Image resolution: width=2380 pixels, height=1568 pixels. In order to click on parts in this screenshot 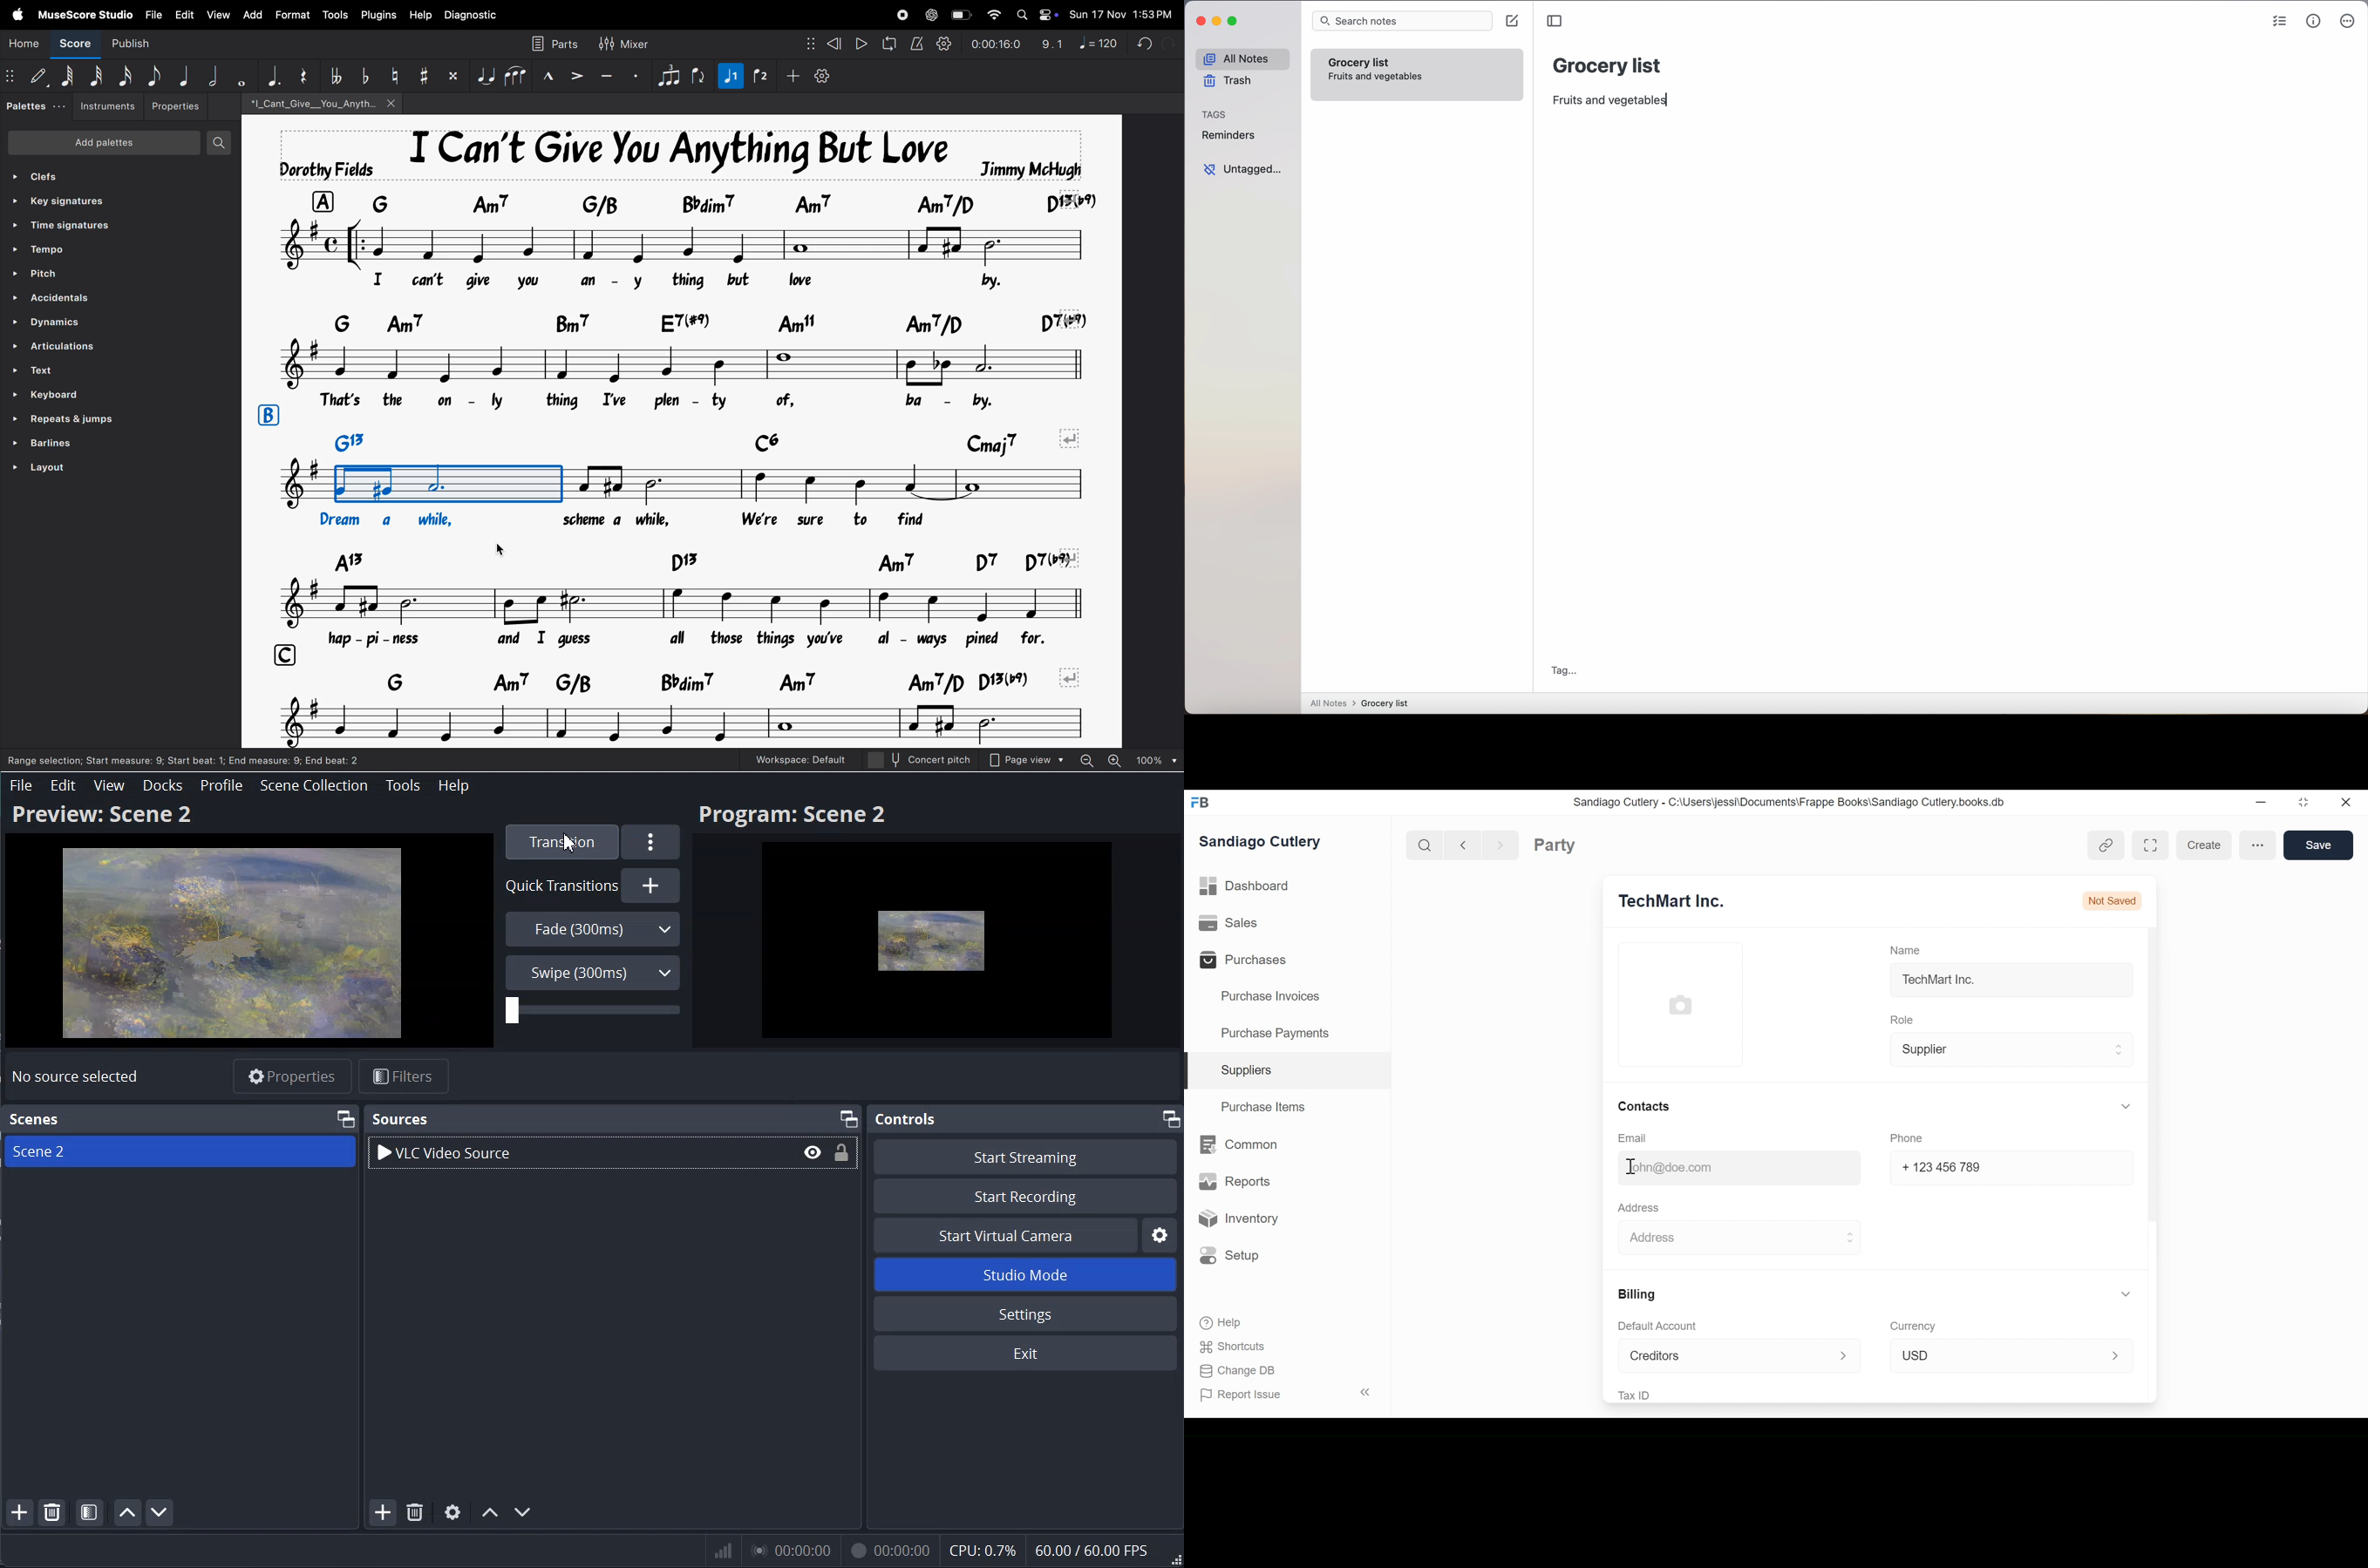, I will do `click(556, 42)`.